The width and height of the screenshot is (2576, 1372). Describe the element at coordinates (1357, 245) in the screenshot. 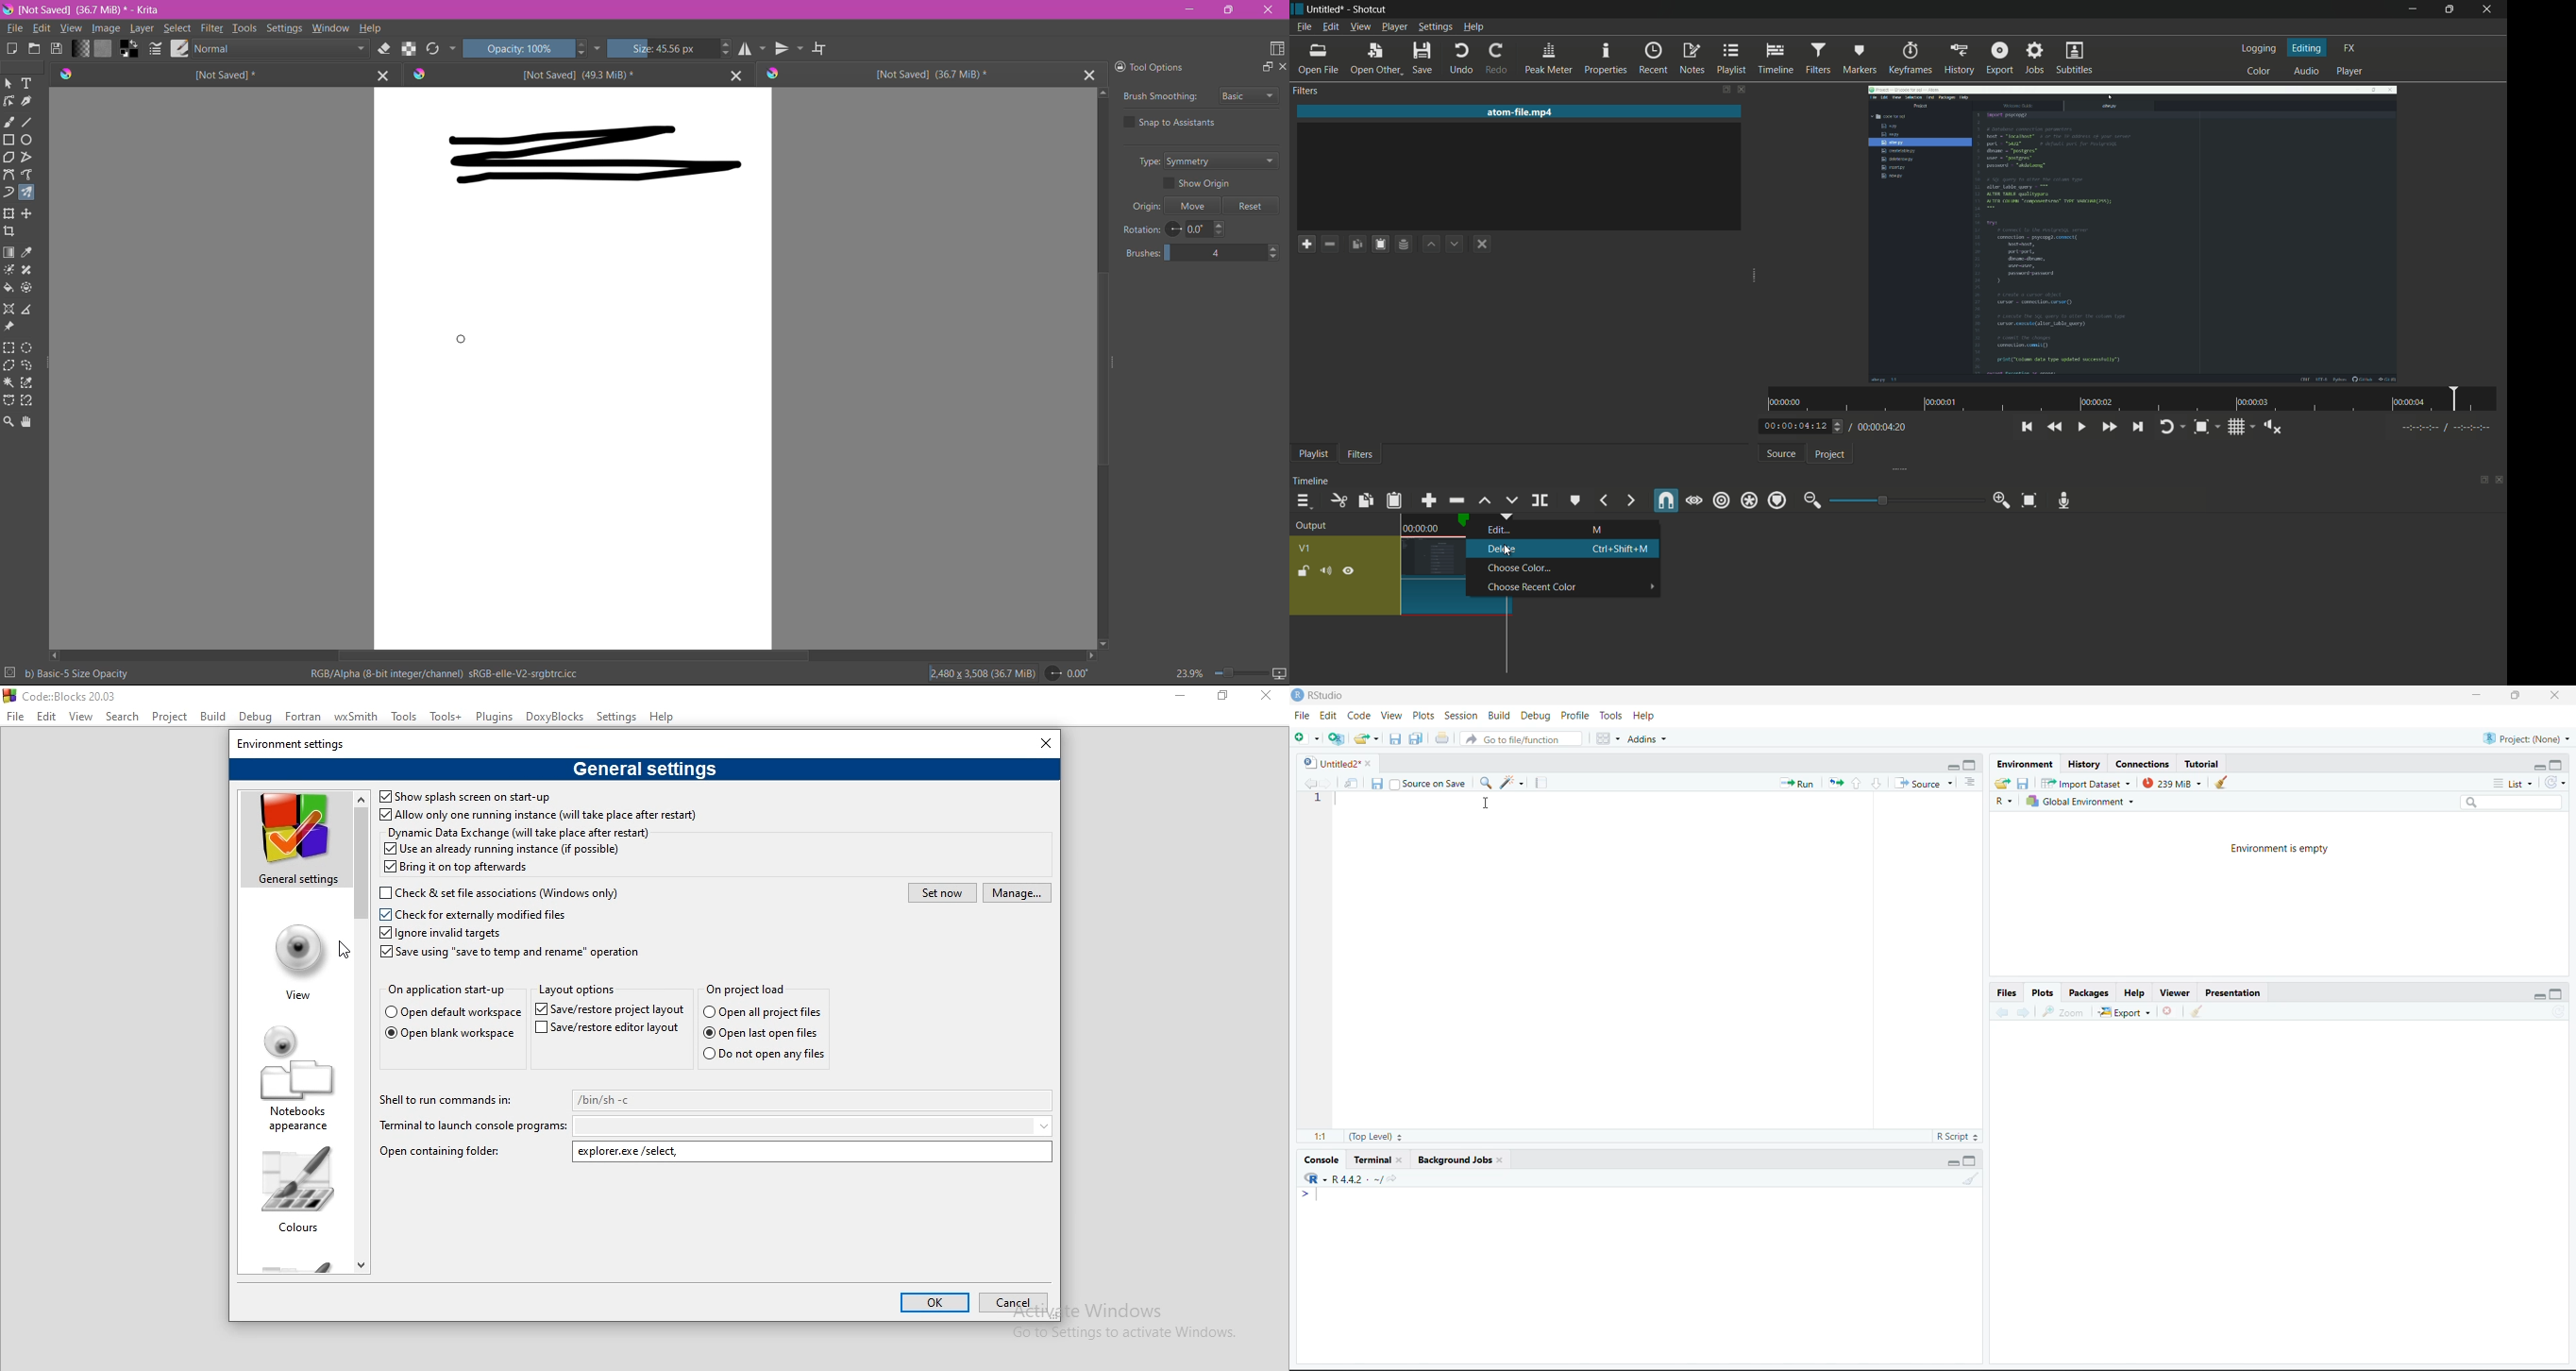

I see `copy checked filters` at that location.